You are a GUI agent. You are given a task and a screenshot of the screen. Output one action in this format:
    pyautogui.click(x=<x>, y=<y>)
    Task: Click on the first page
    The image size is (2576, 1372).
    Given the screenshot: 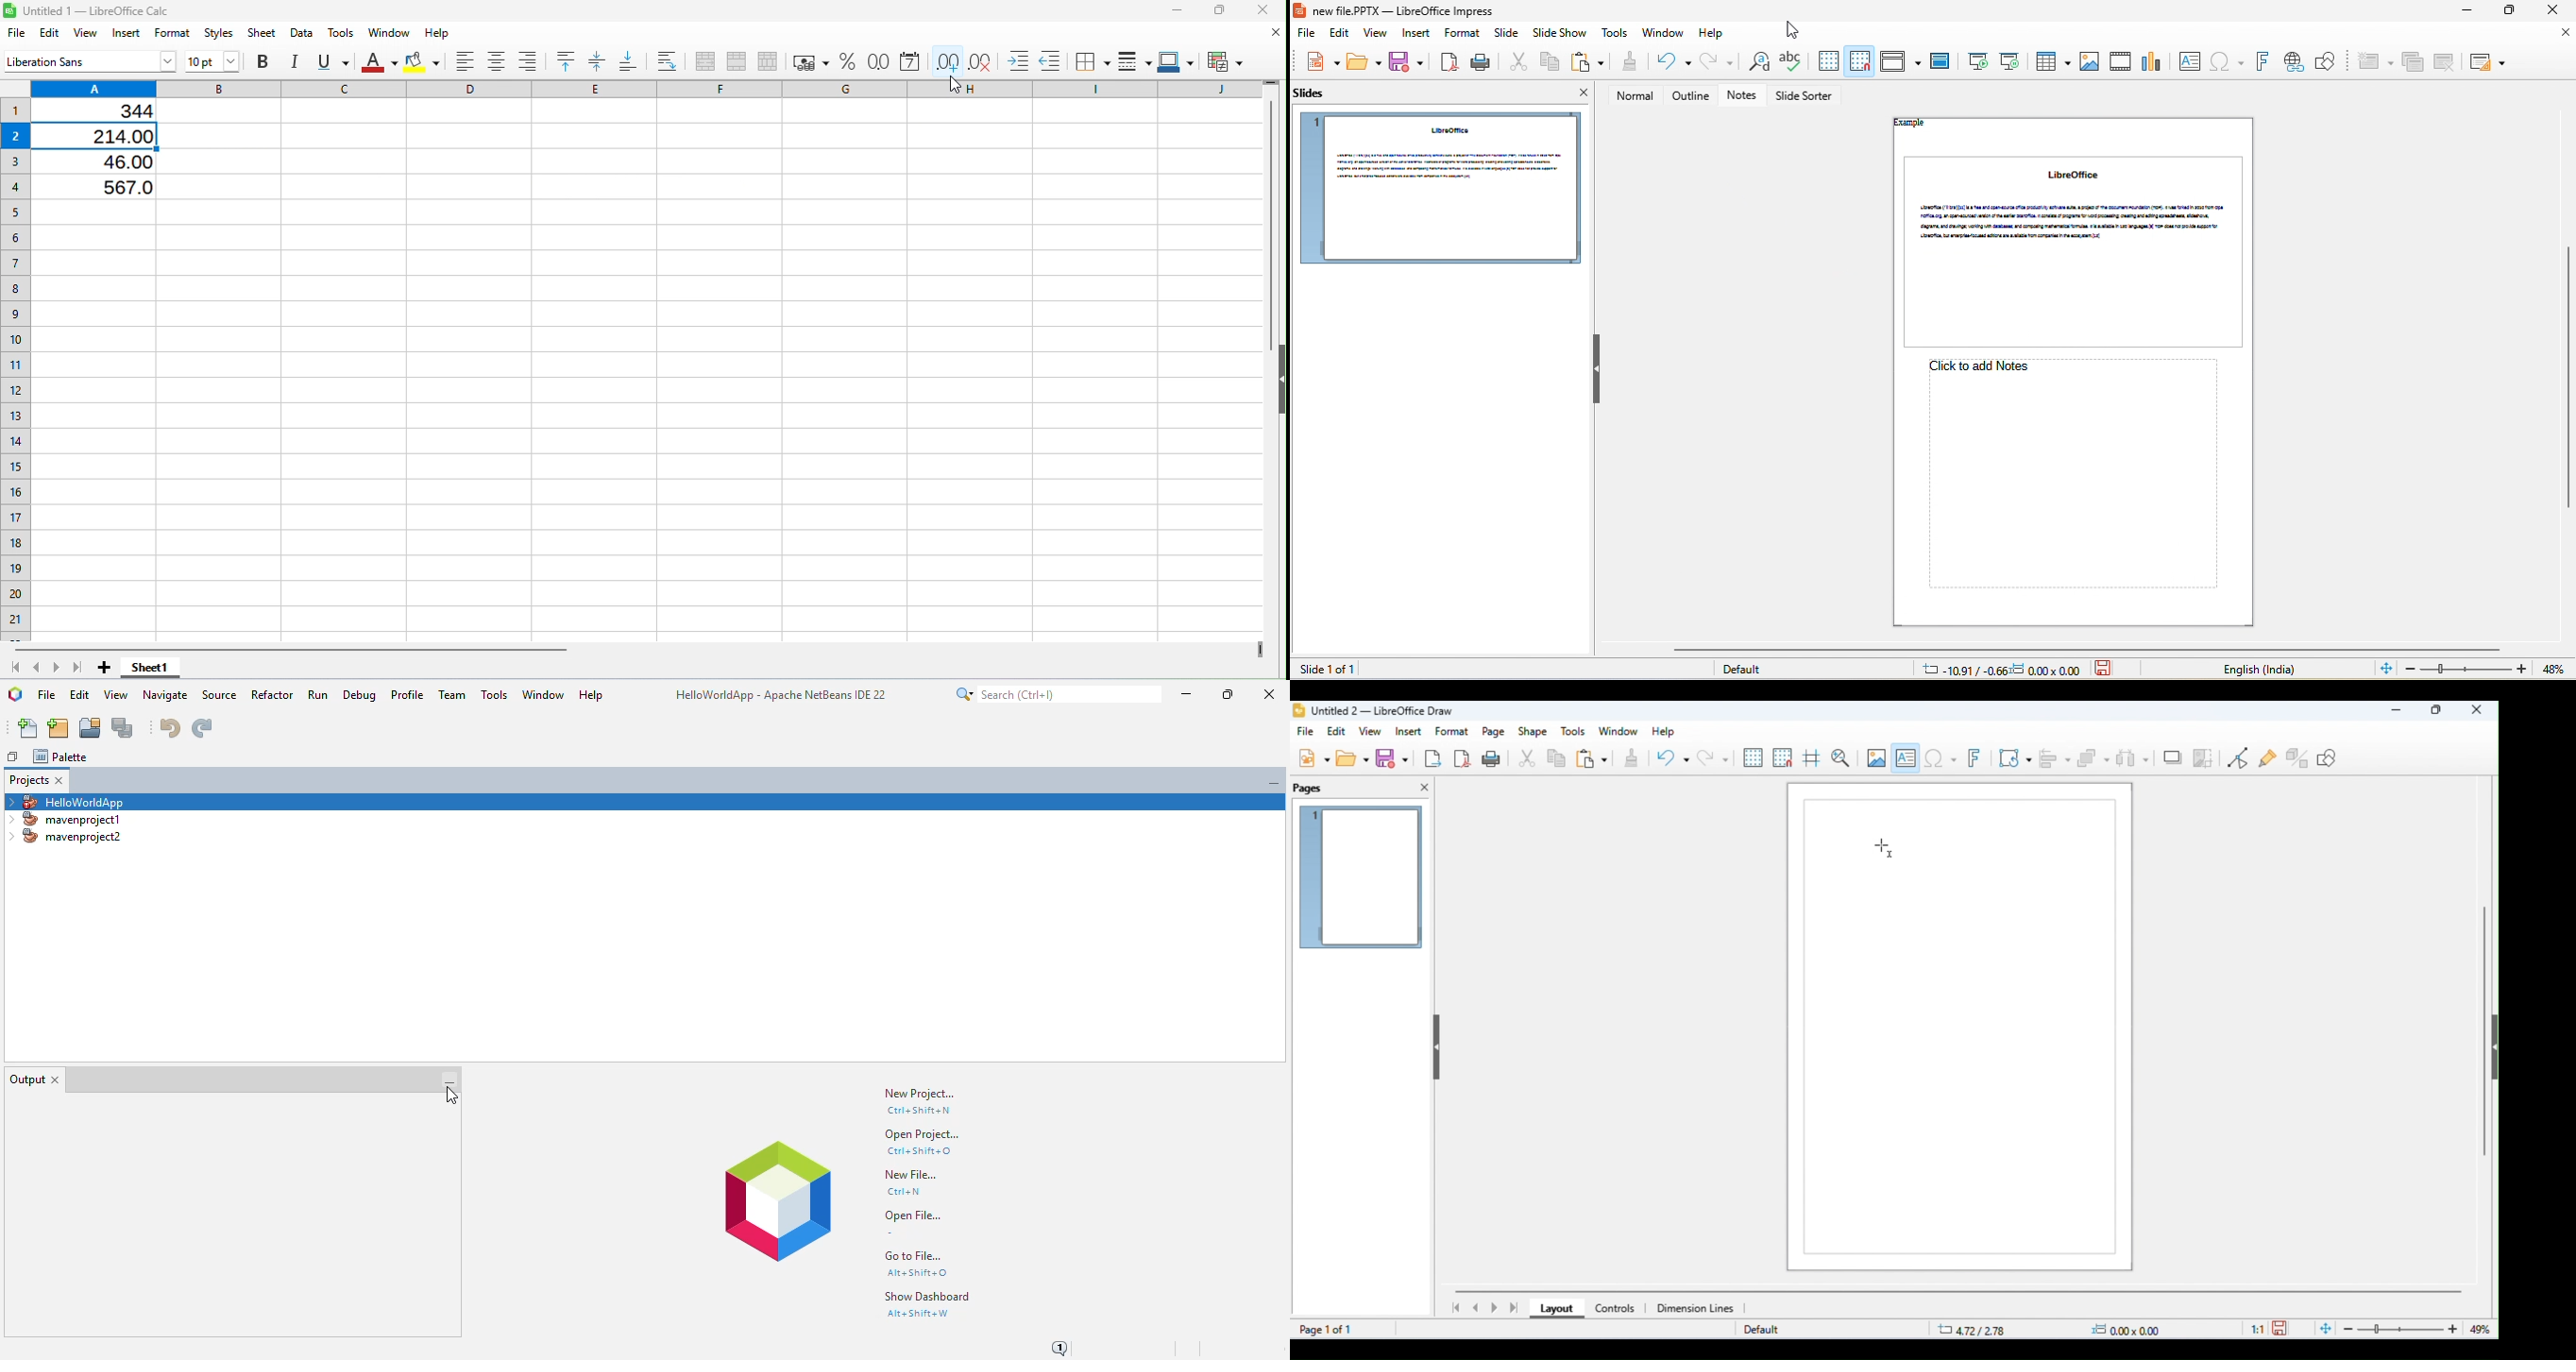 What is the action you would take?
    pyautogui.click(x=1455, y=1308)
    